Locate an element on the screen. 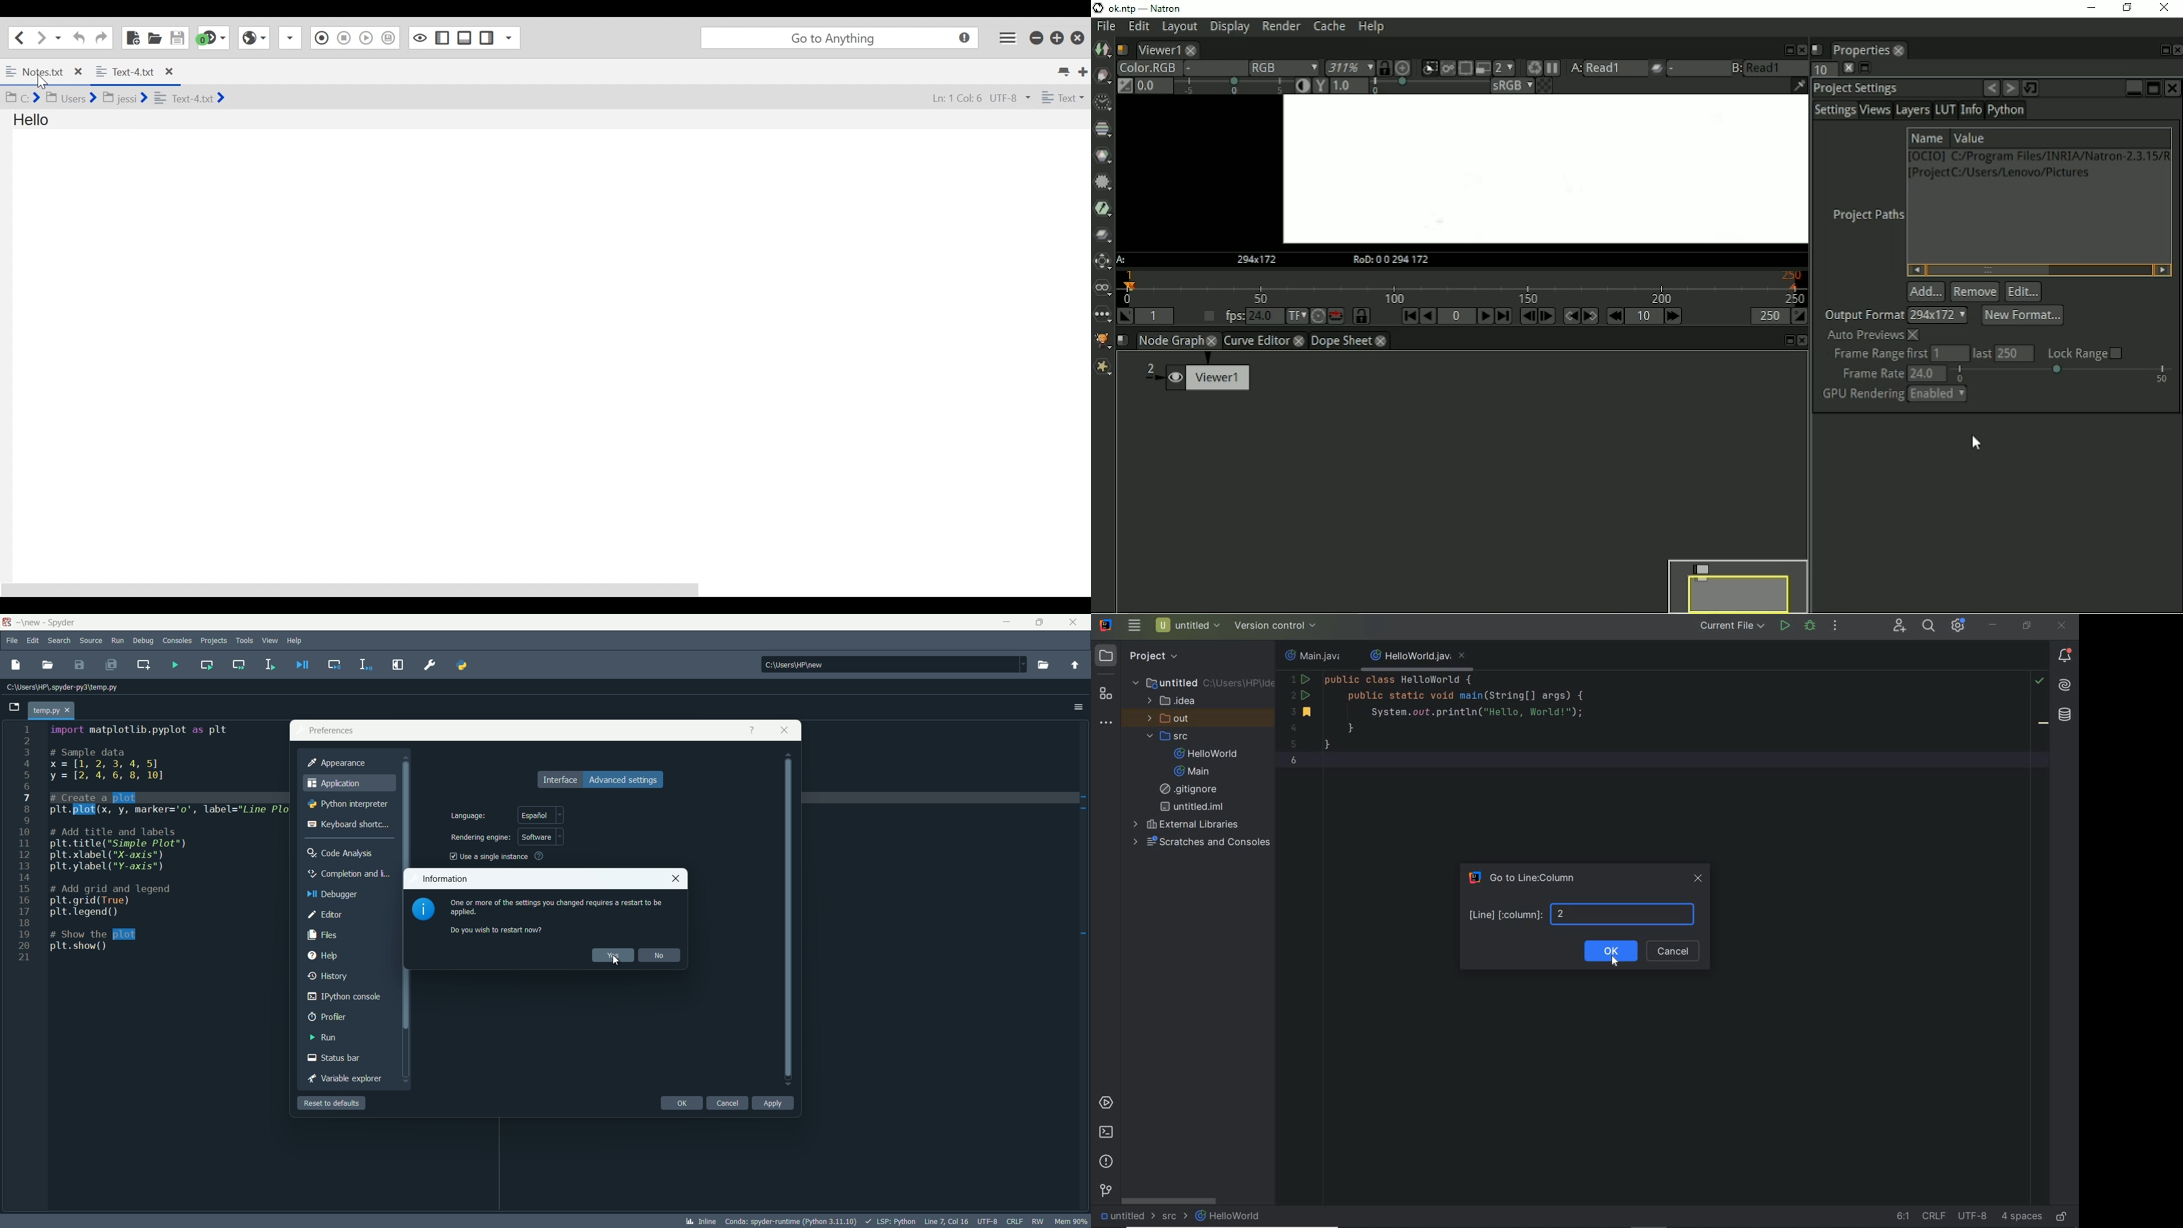 This screenshot has height=1232, width=2184. browse directory is located at coordinates (1043, 665).